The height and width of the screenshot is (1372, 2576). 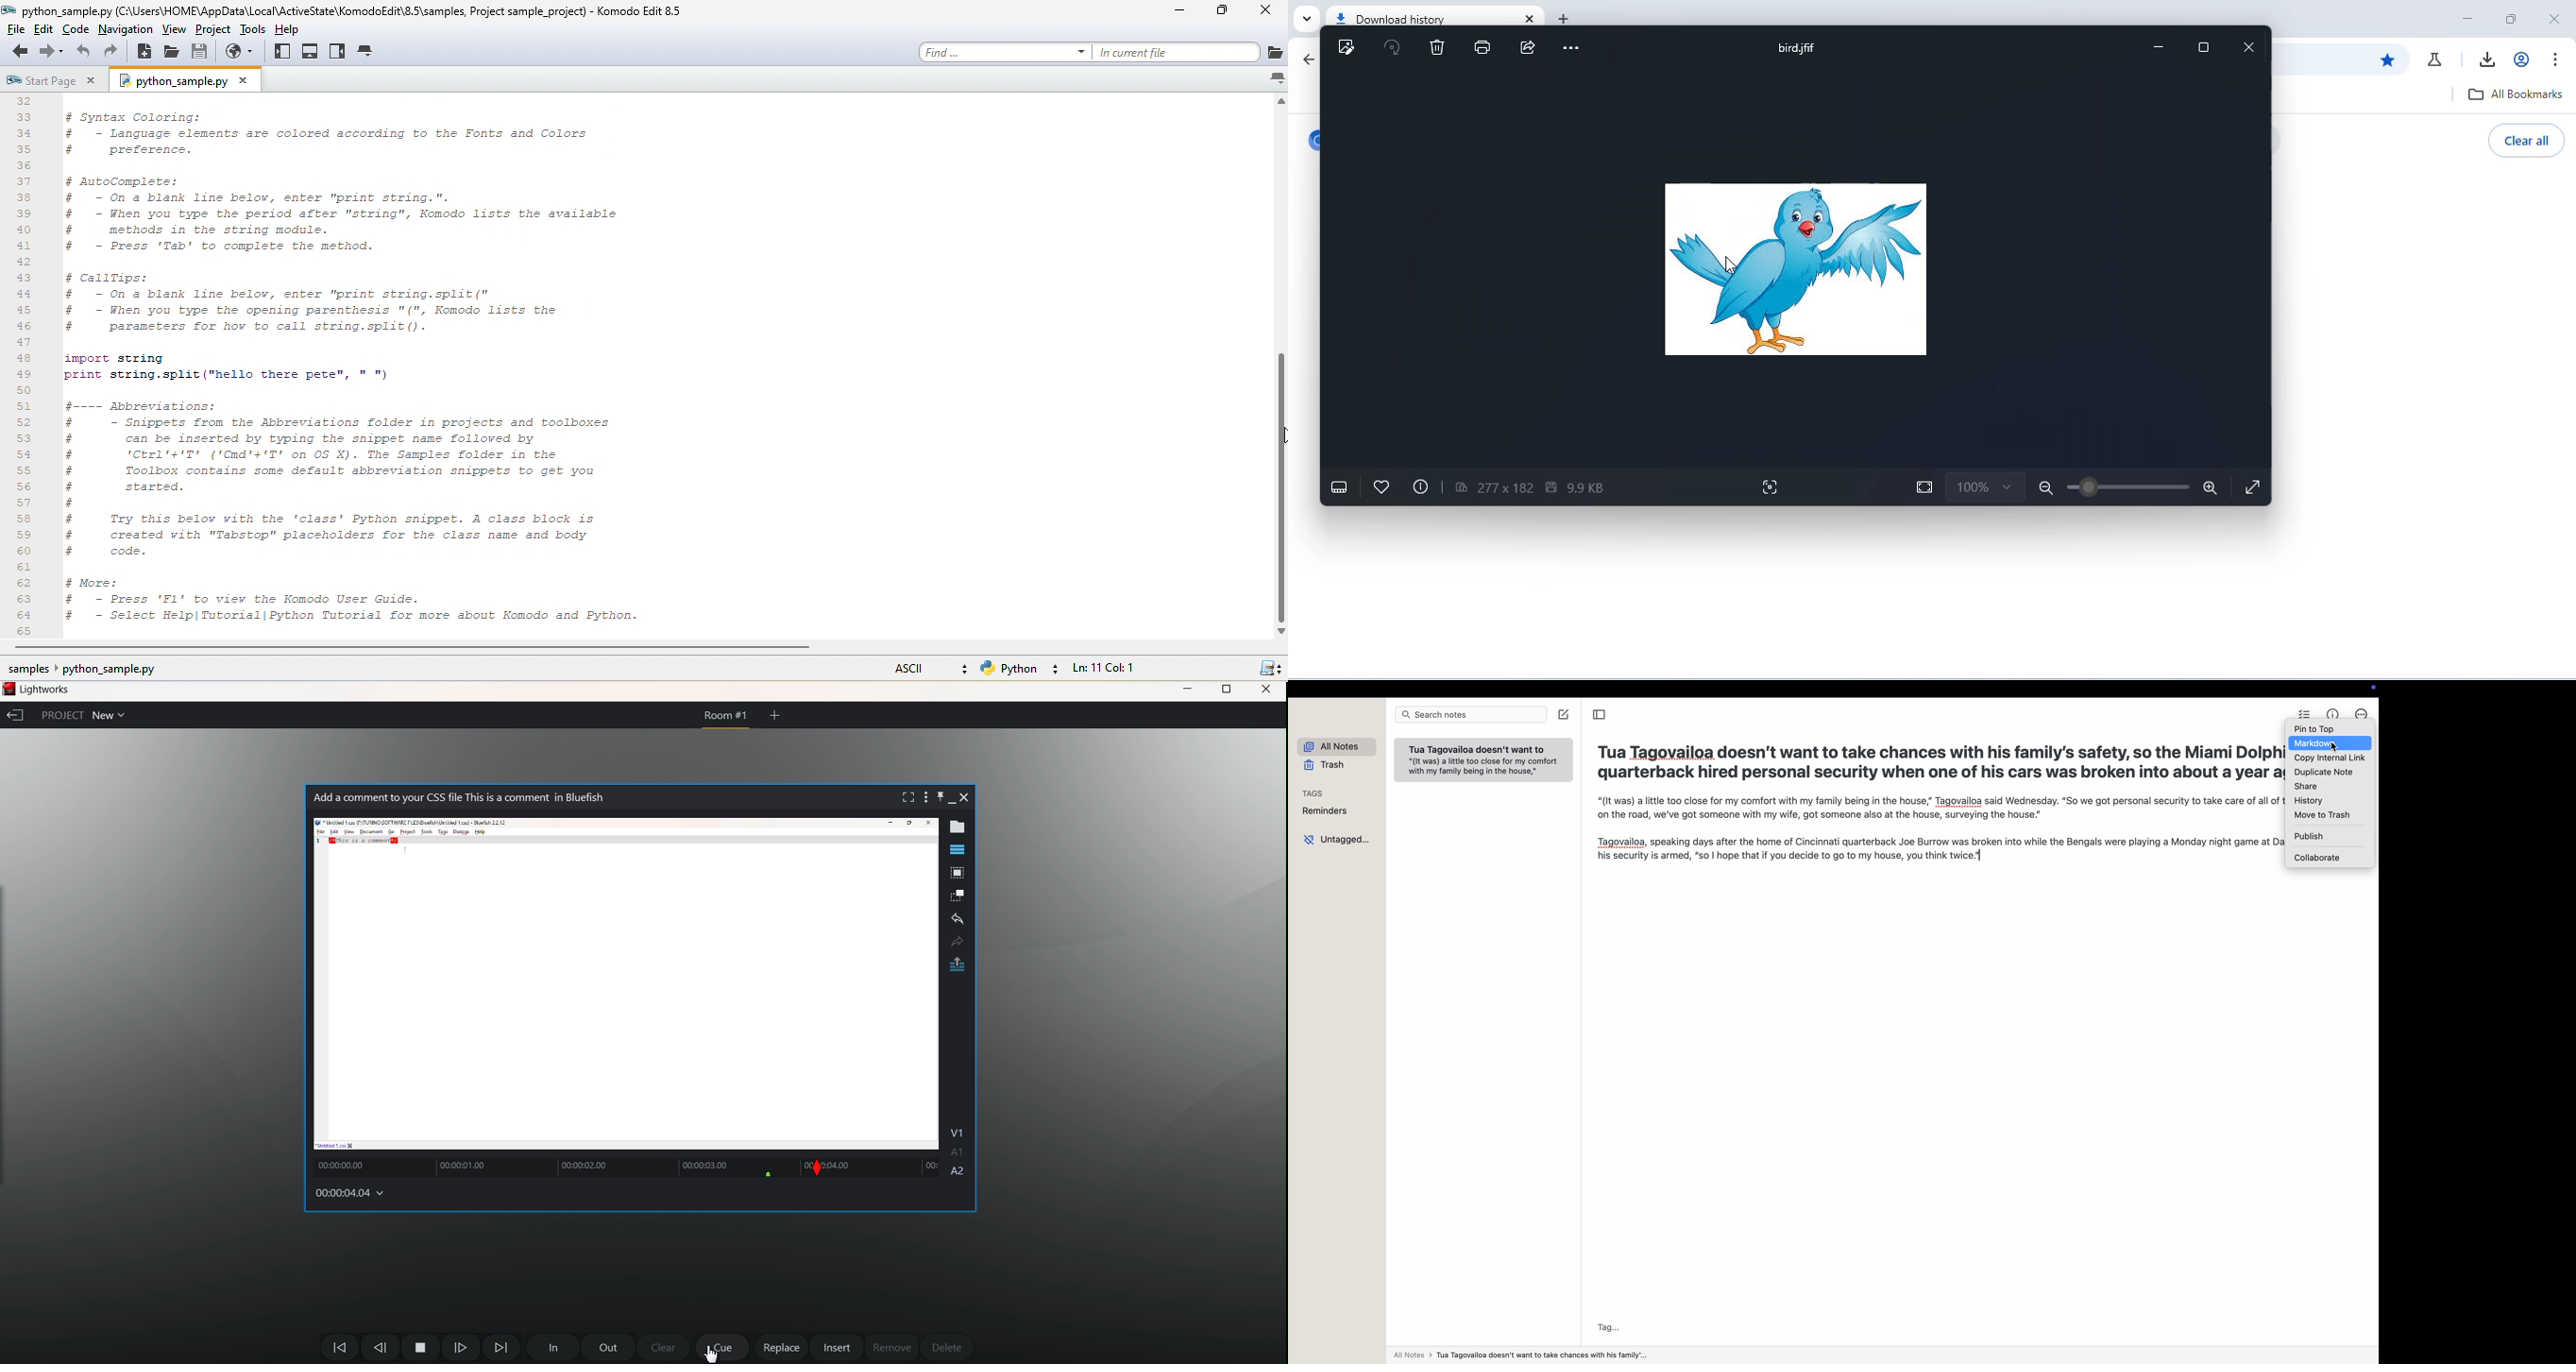 What do you see at coordinates (420, 1347) in the screenshot?
I see `pause and play` at bounding box center [420, 1347].